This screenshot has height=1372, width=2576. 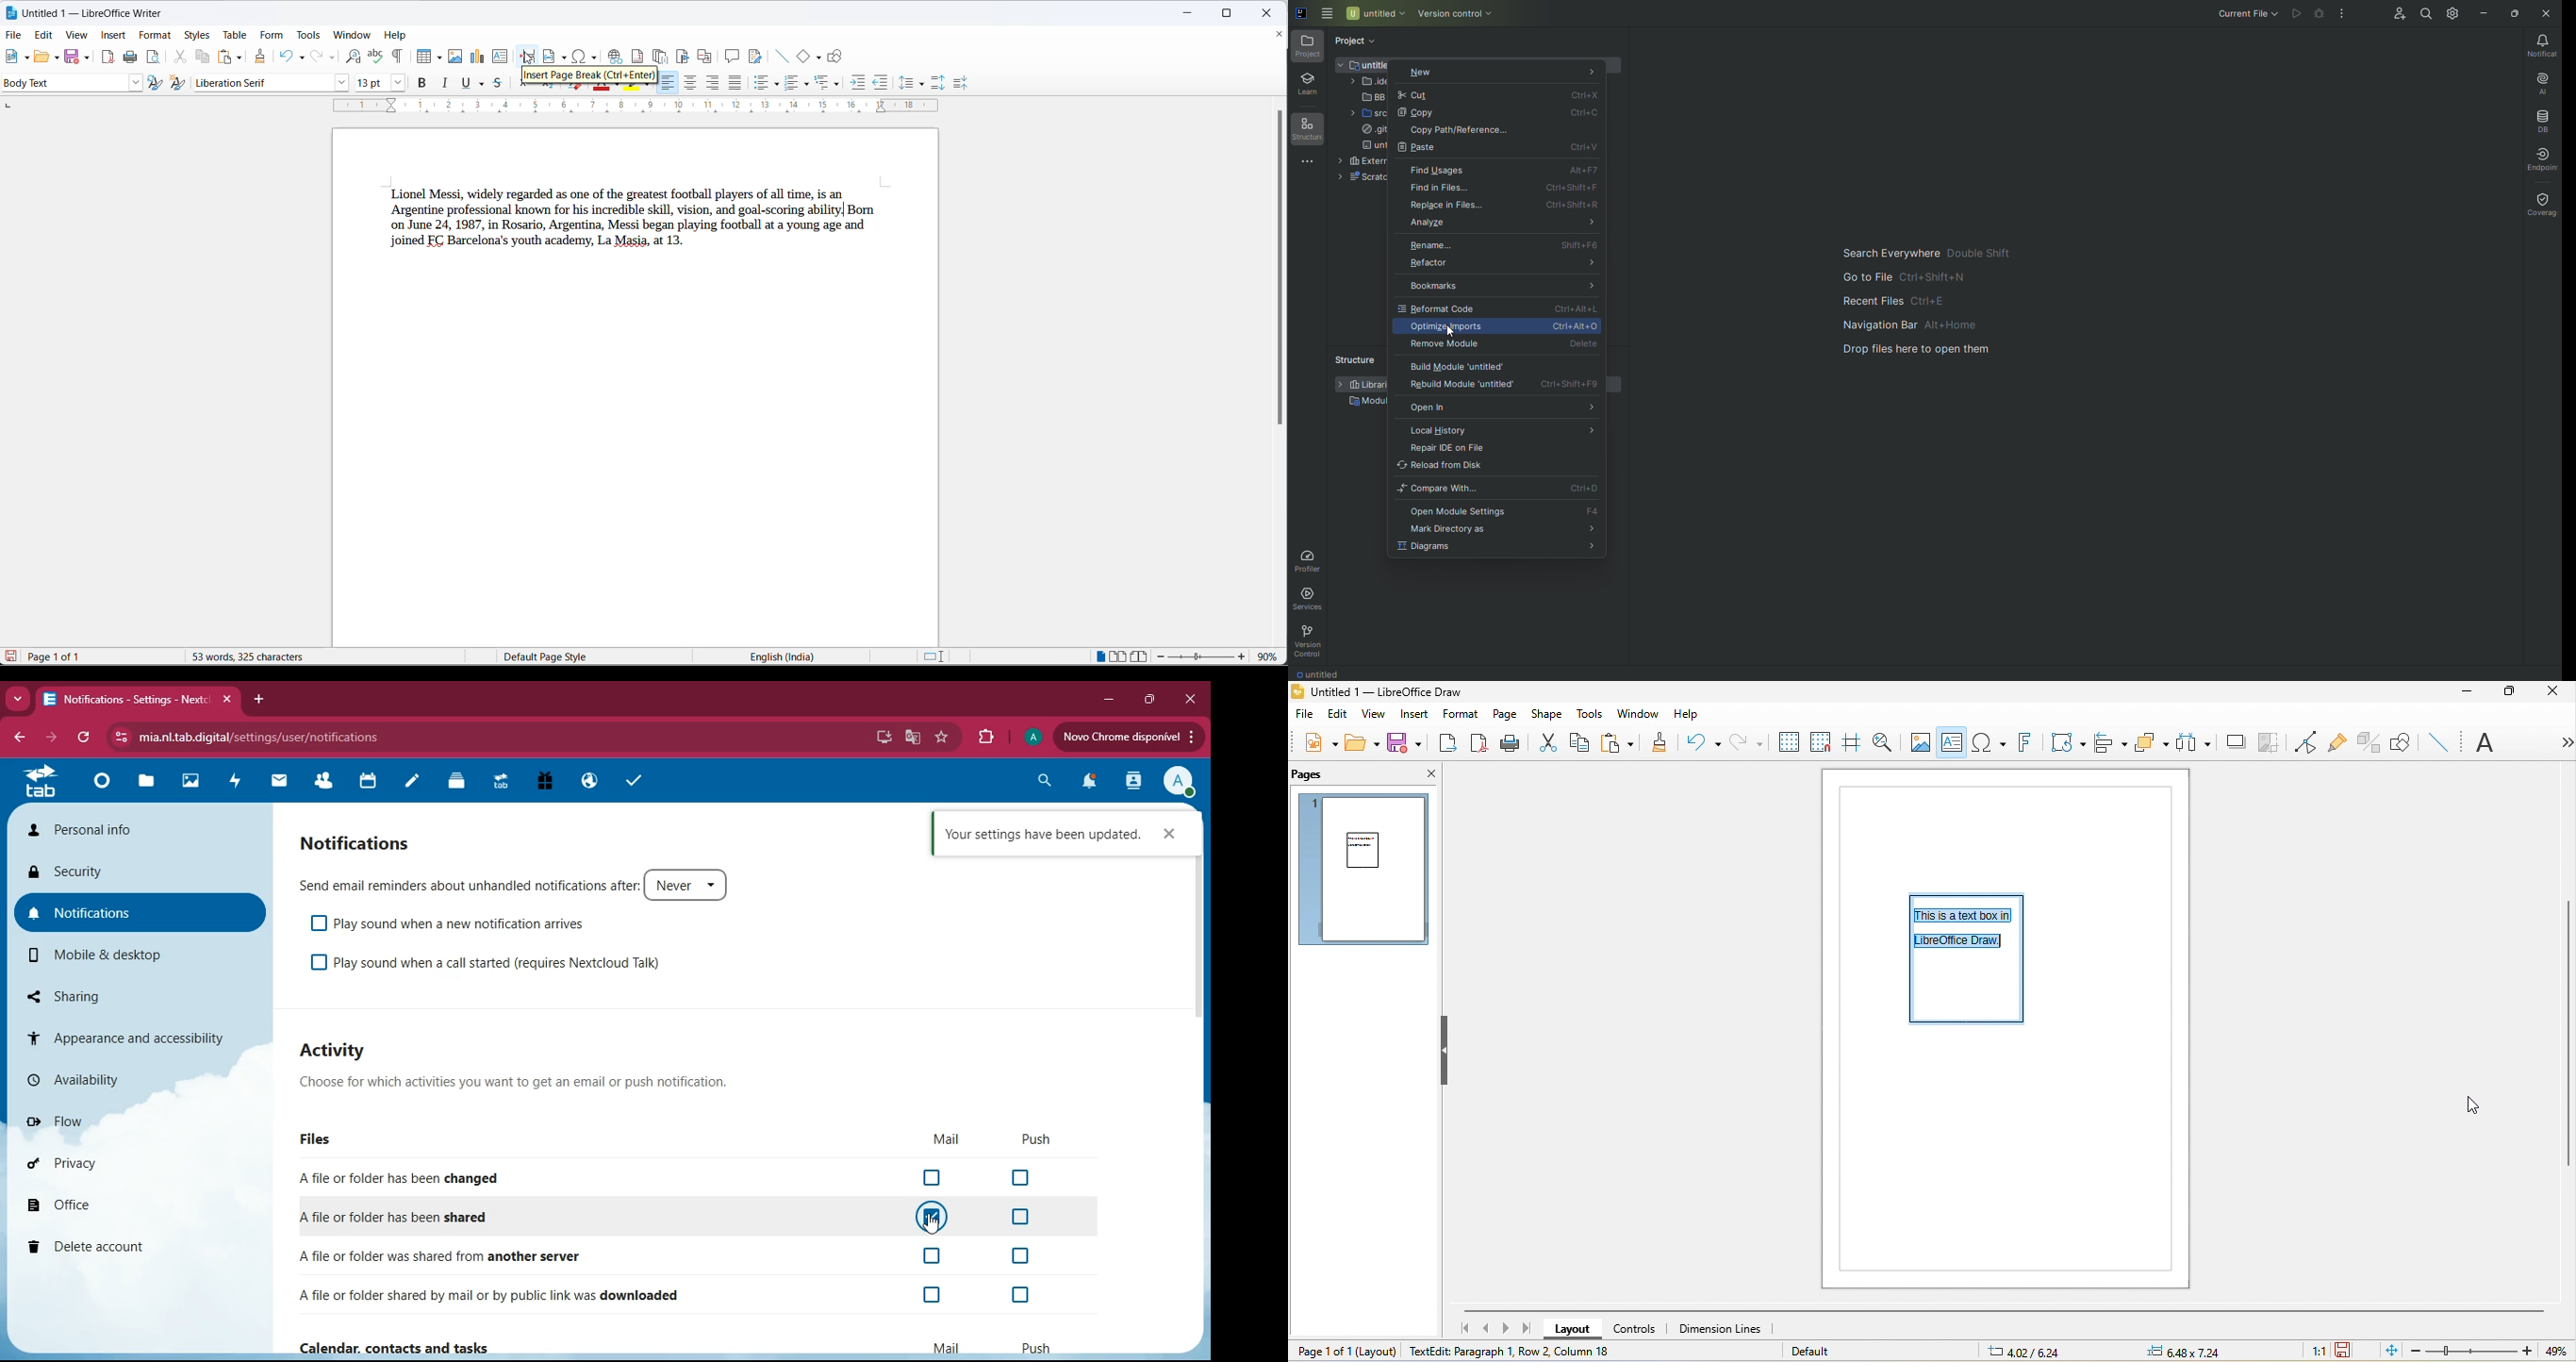 I want to click on show draw function, so click(x=2400, y=740).